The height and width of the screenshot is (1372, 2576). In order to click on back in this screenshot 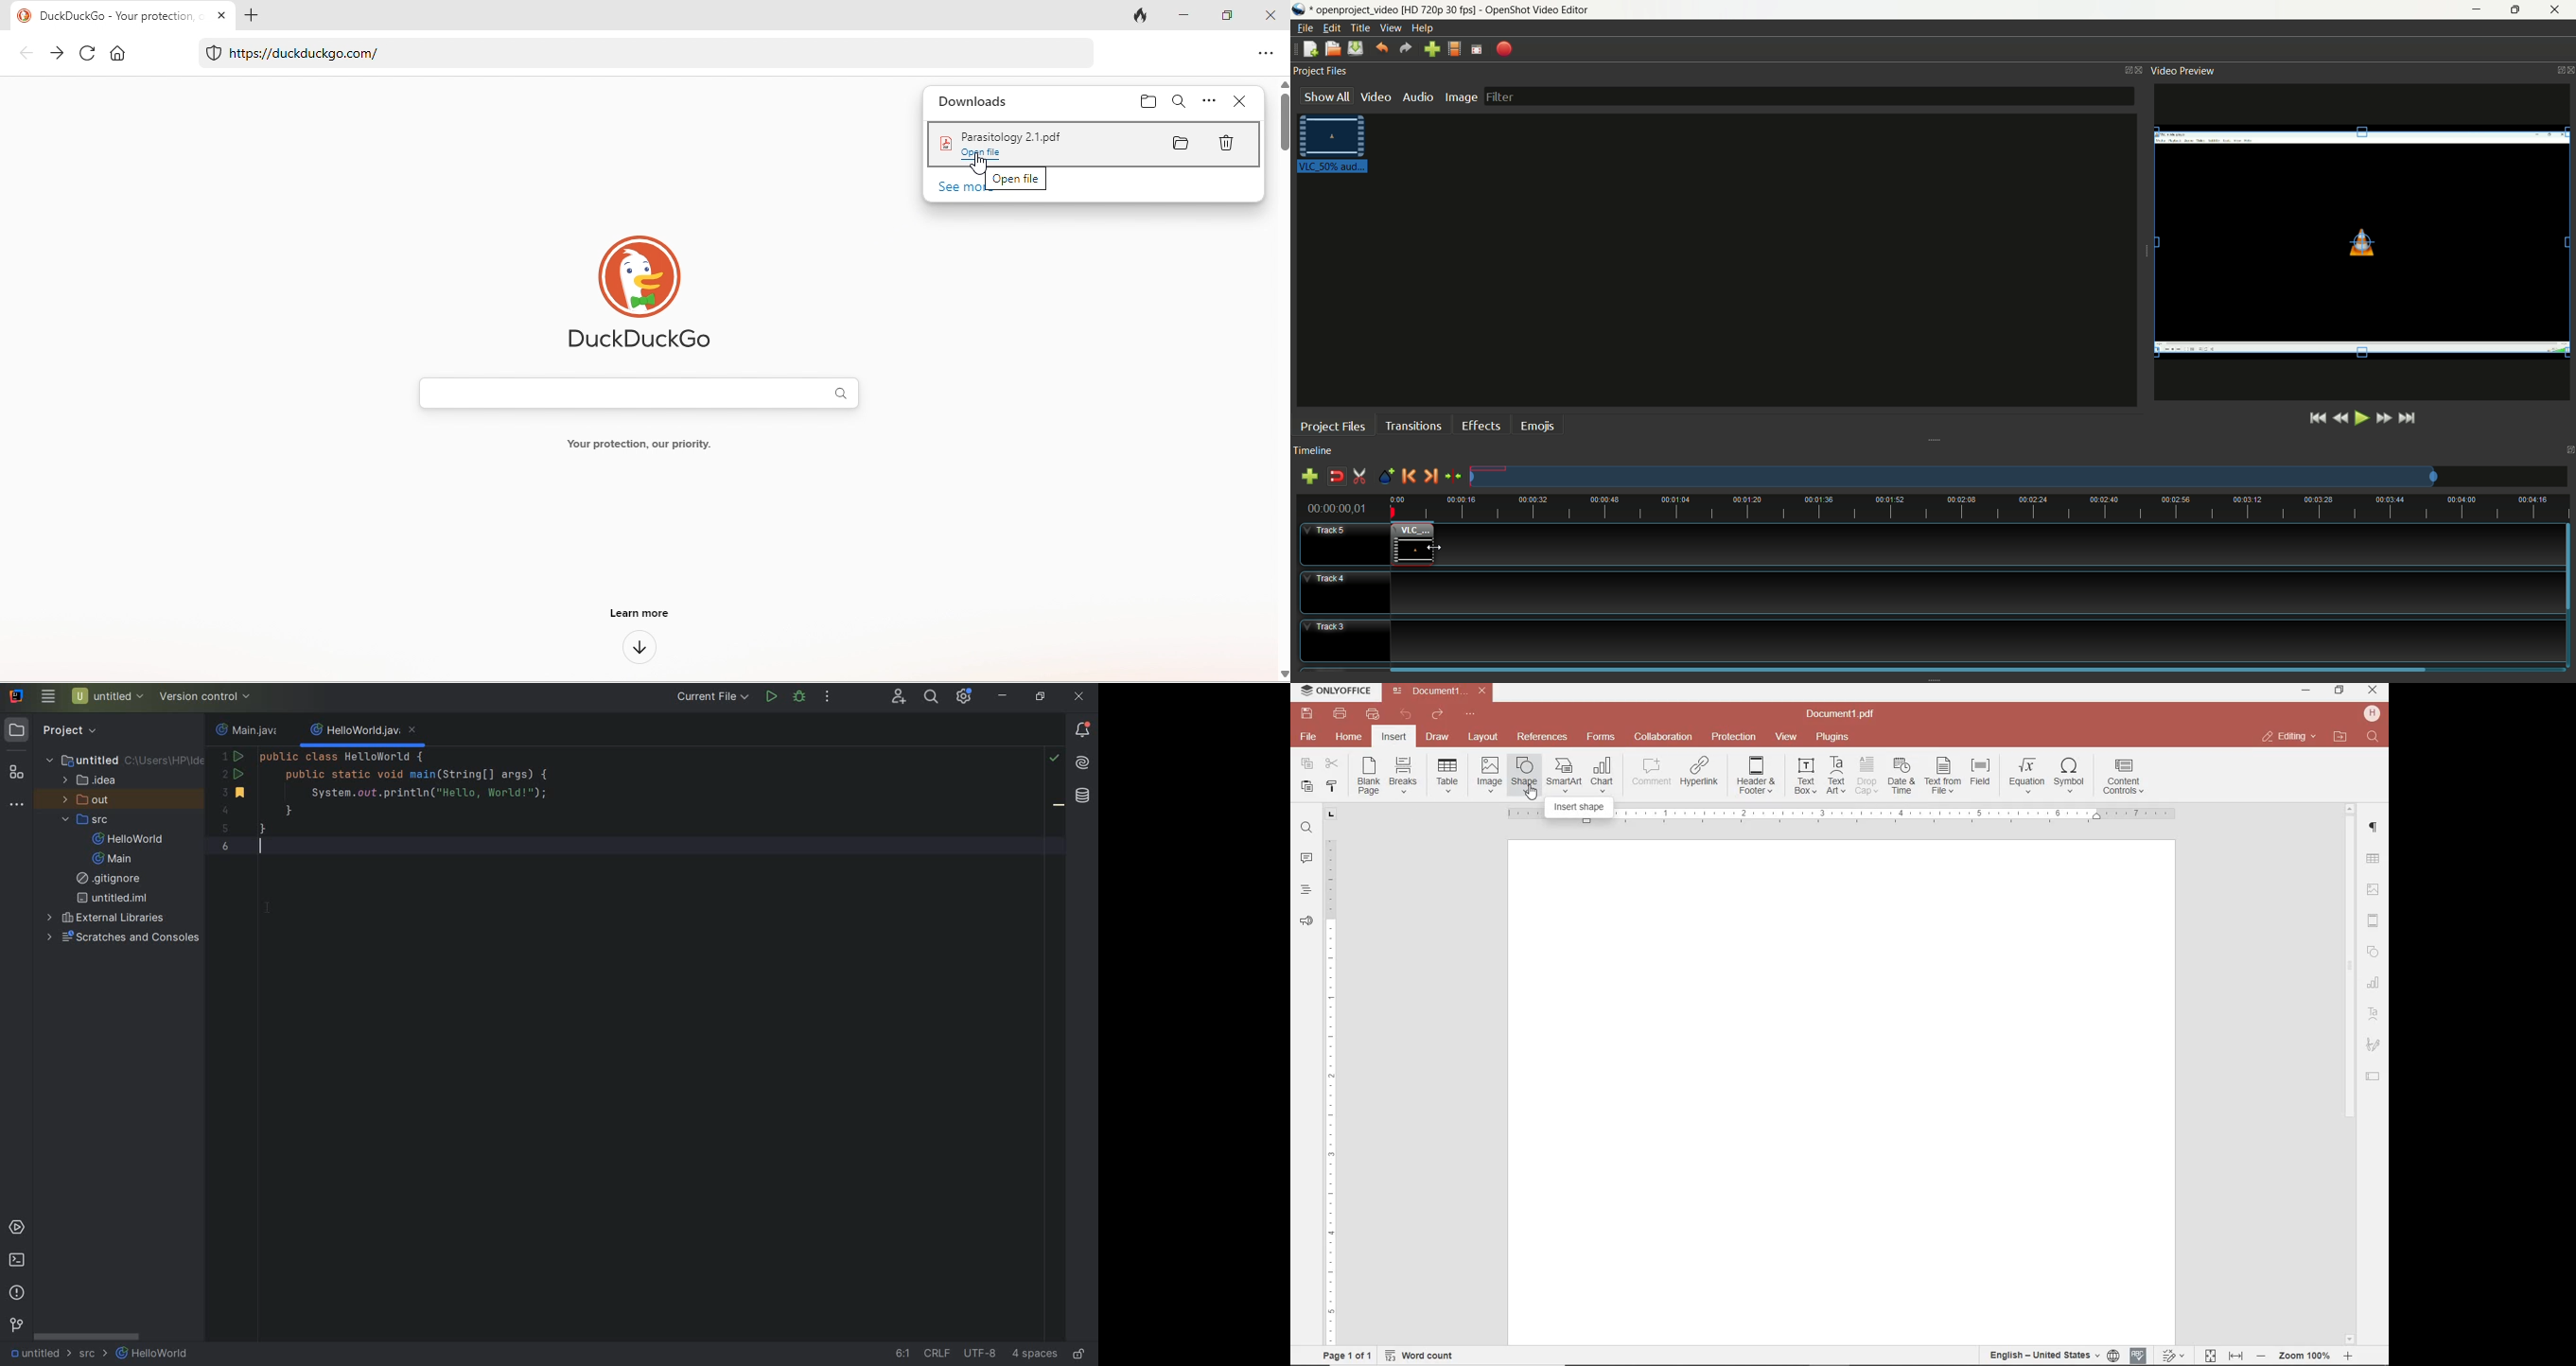, I will do `click(18, 53)`.